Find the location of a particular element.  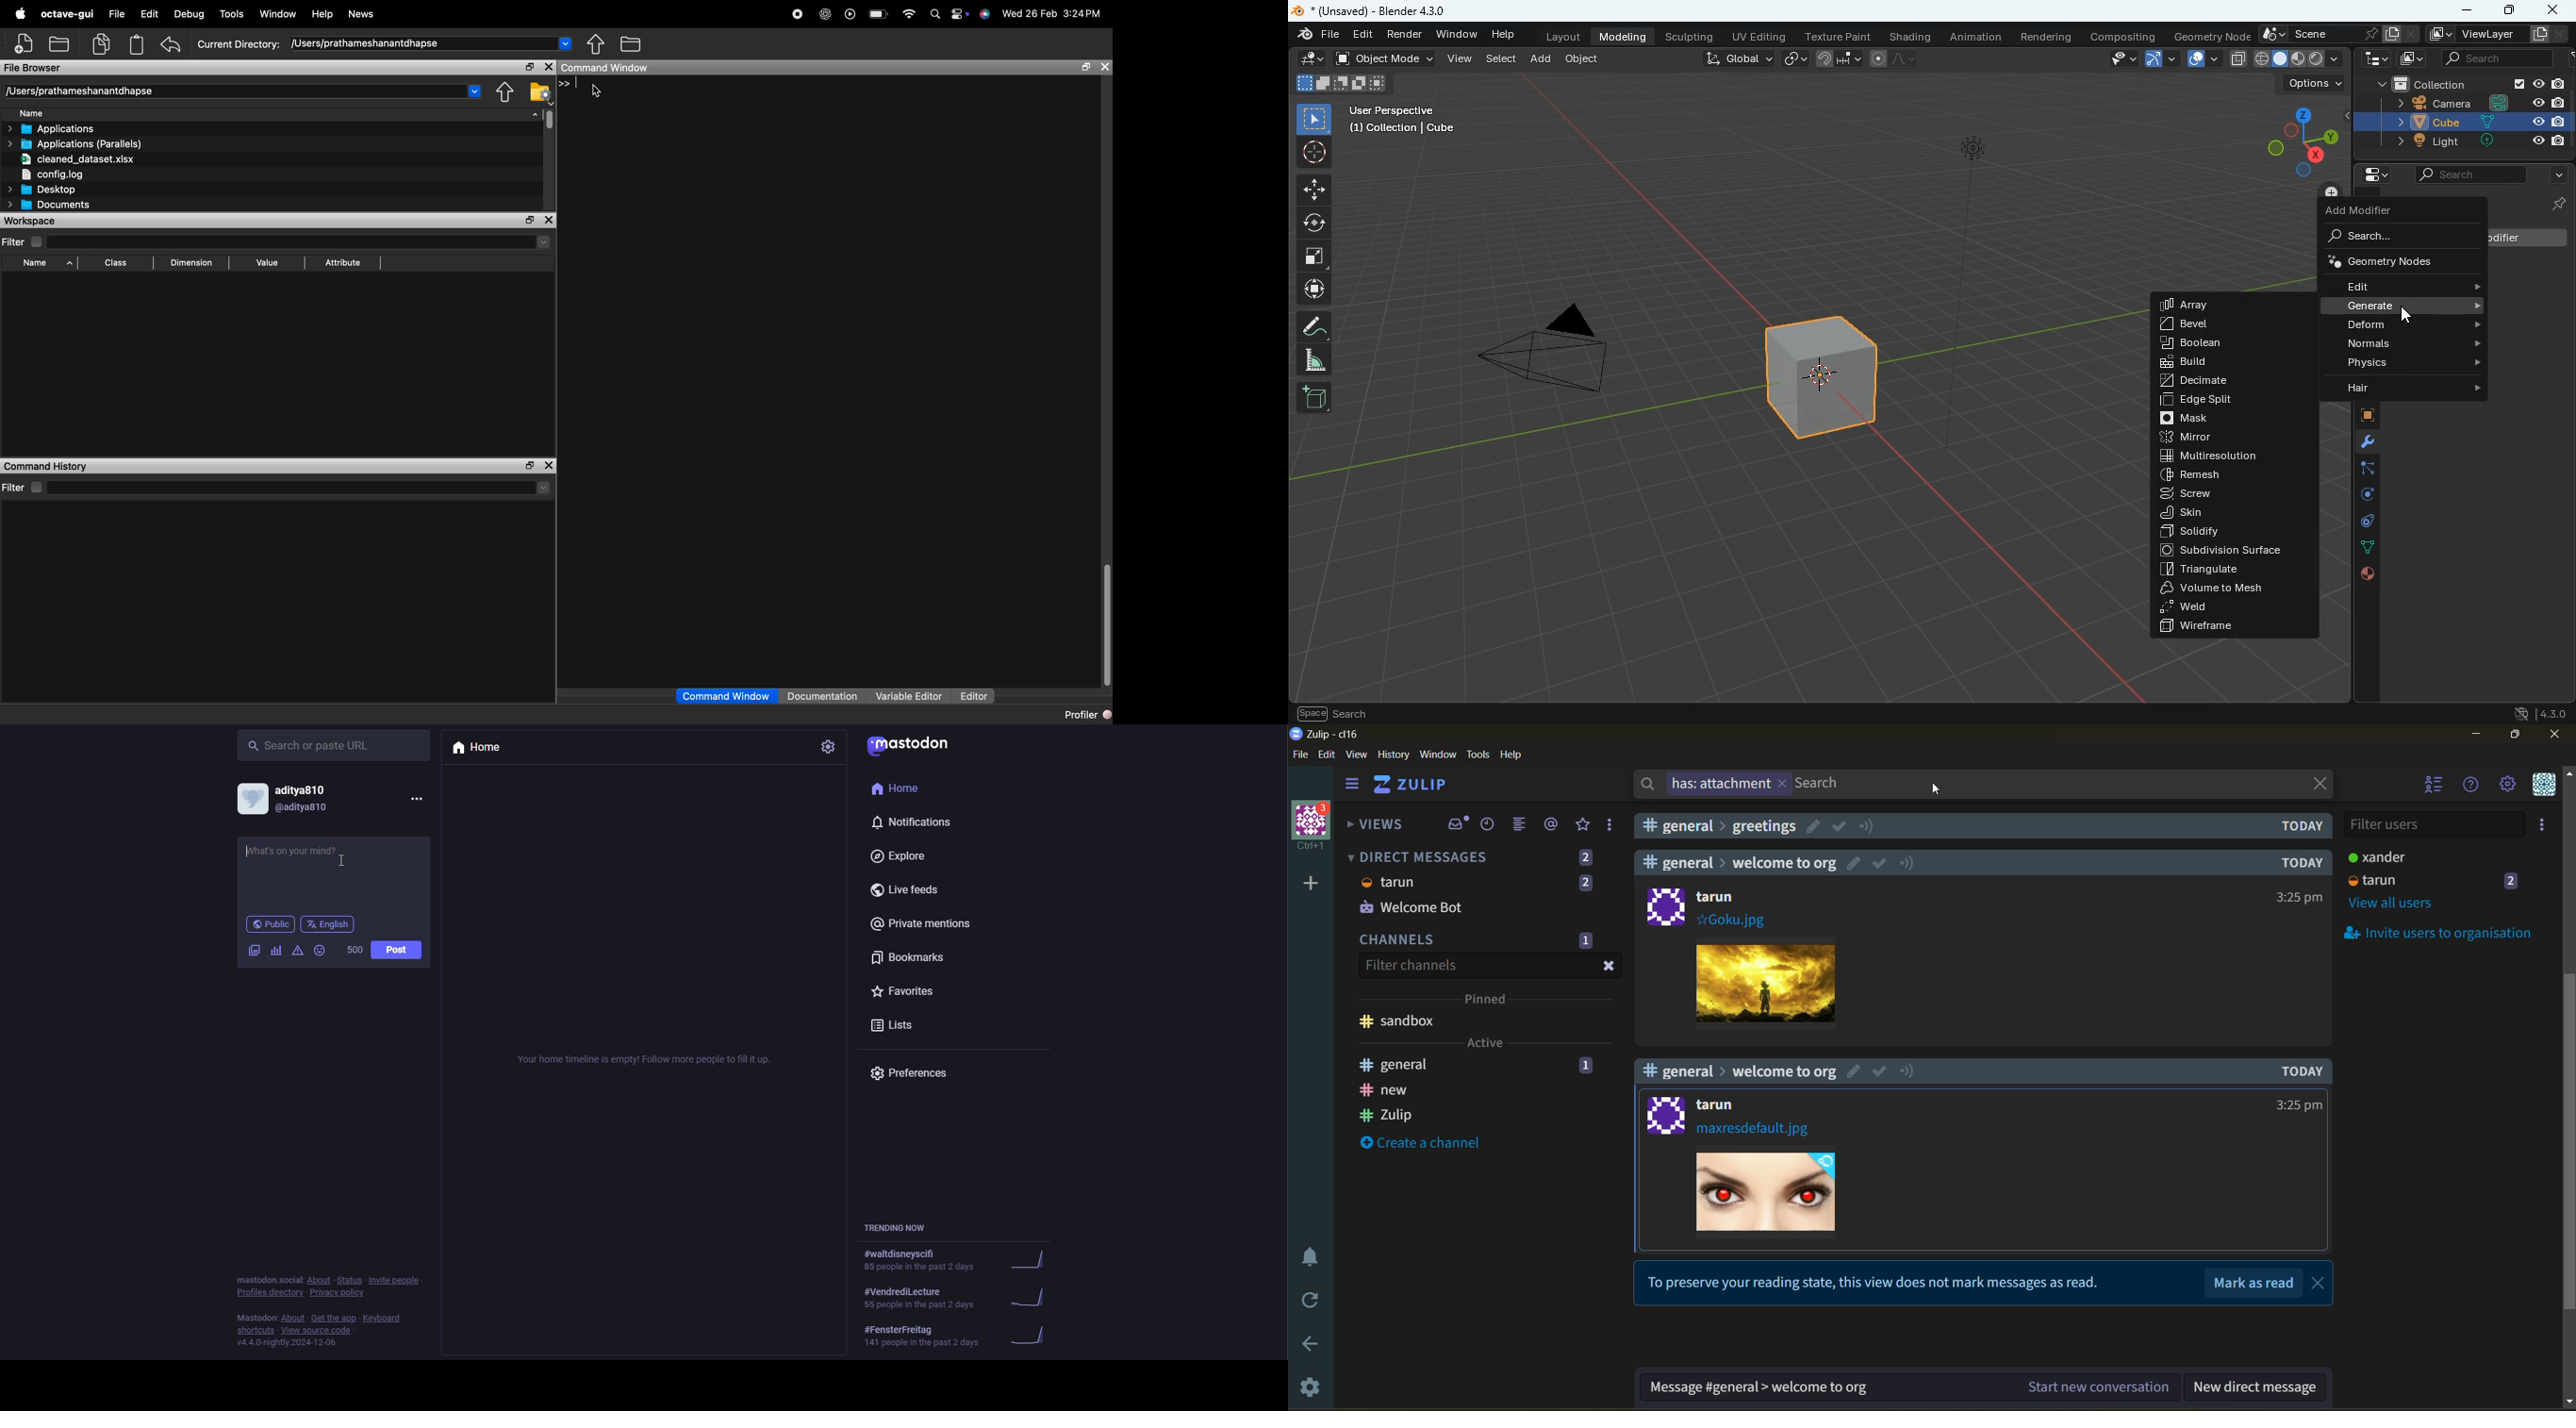

edit is located at coordinates (1328, 755).